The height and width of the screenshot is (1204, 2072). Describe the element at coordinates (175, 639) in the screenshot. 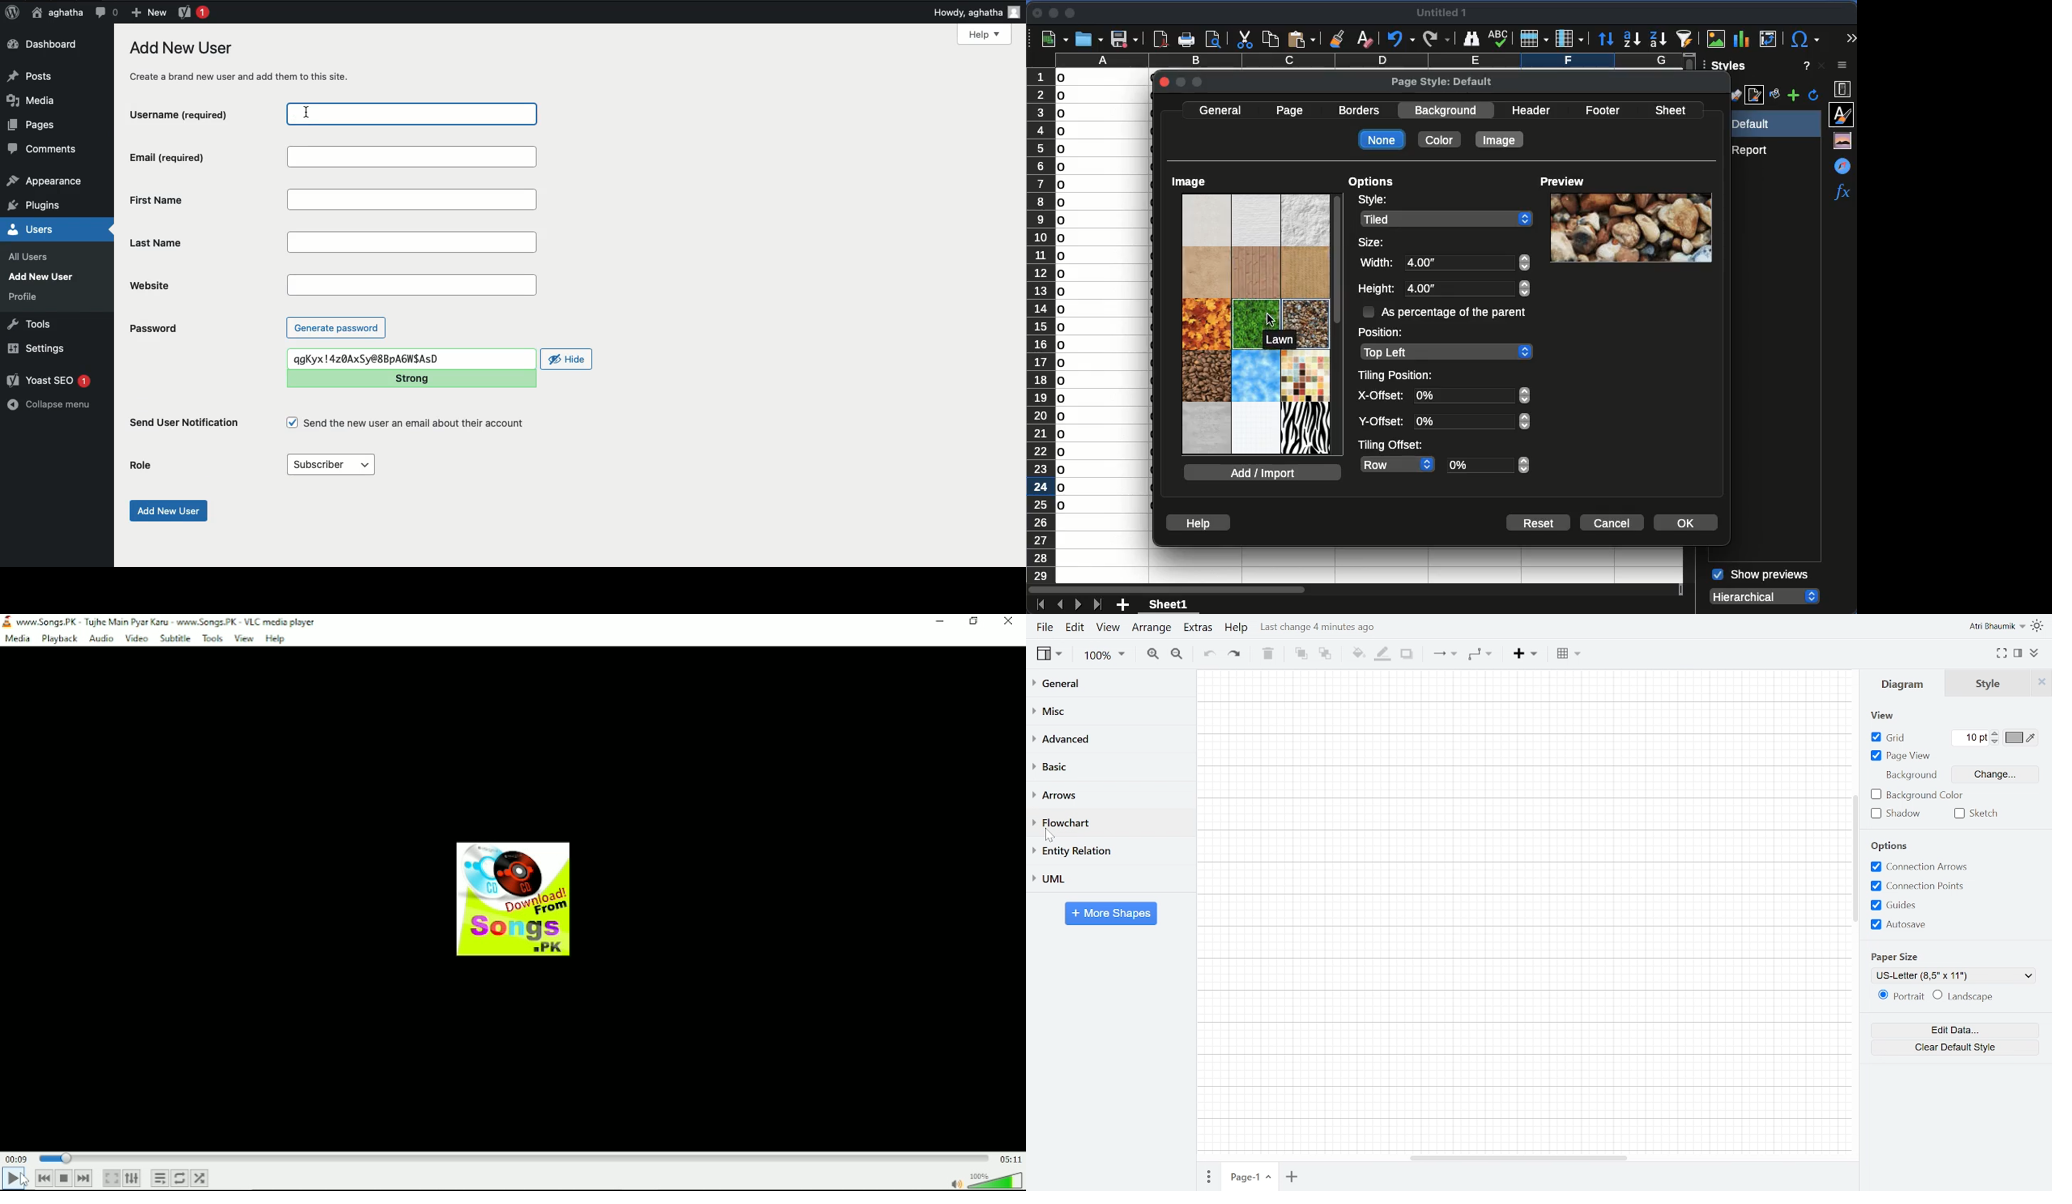

I see `Subtitle` at that location.